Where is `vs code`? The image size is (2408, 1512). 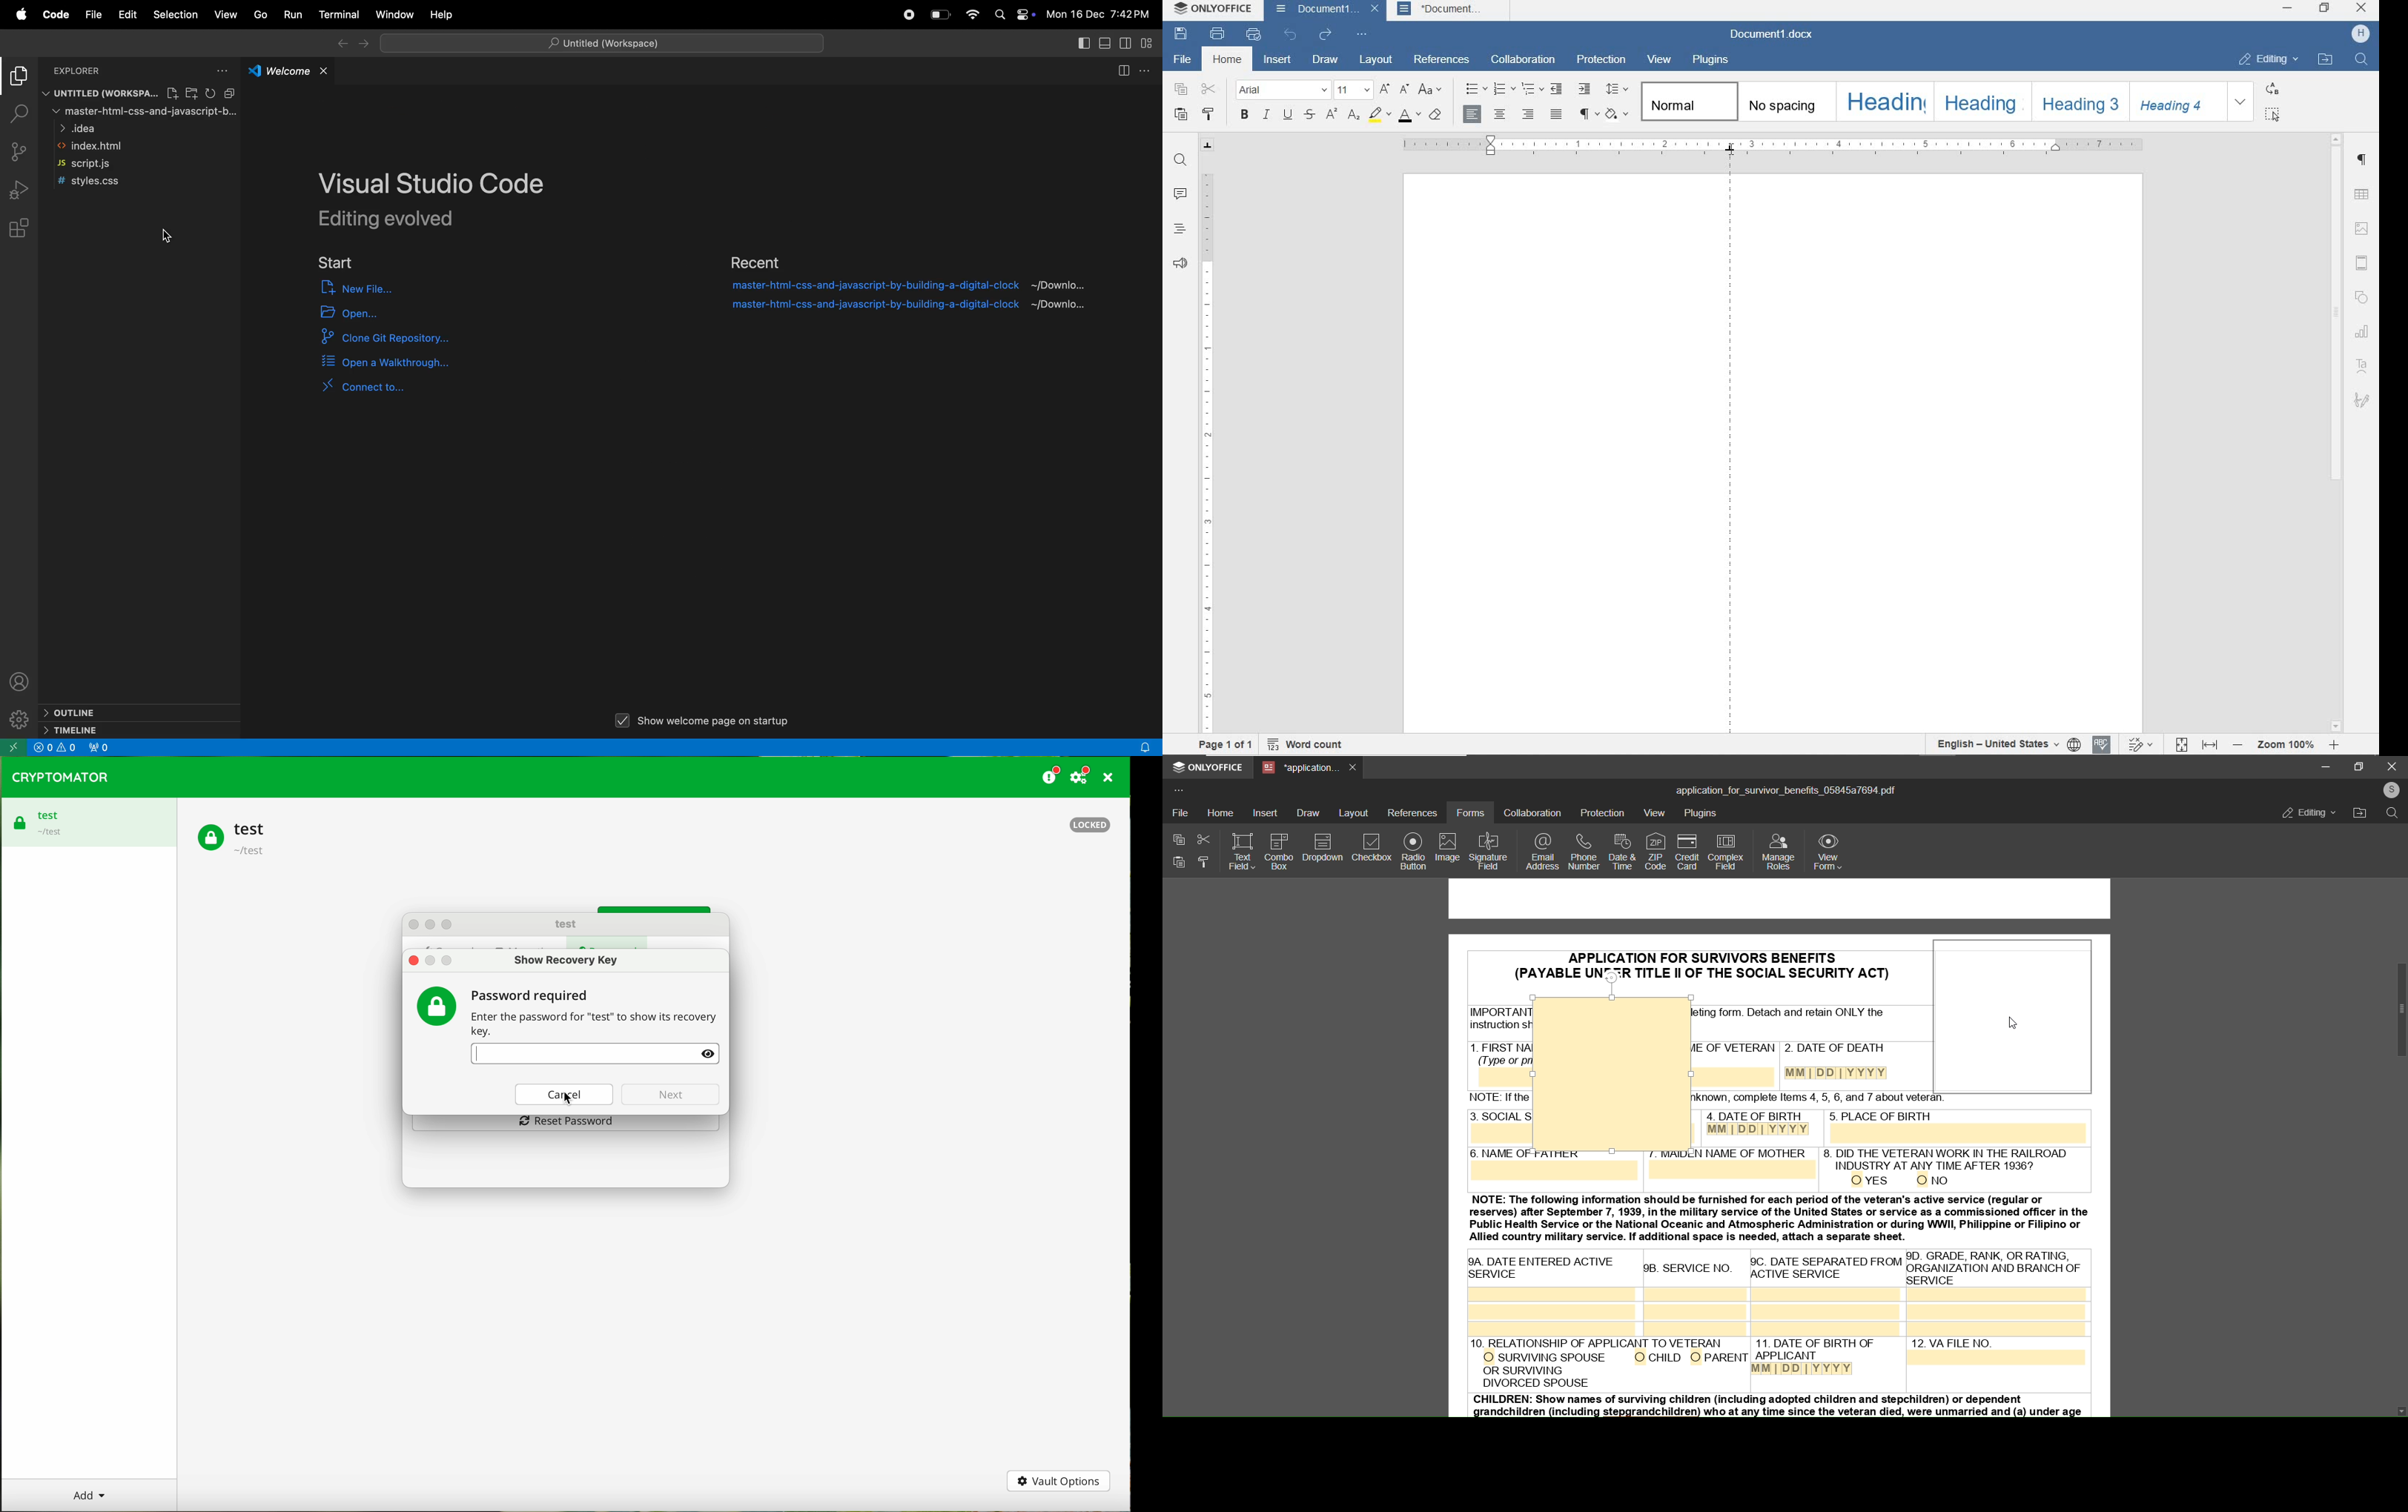
vs code is located at coordinates (435, 183).